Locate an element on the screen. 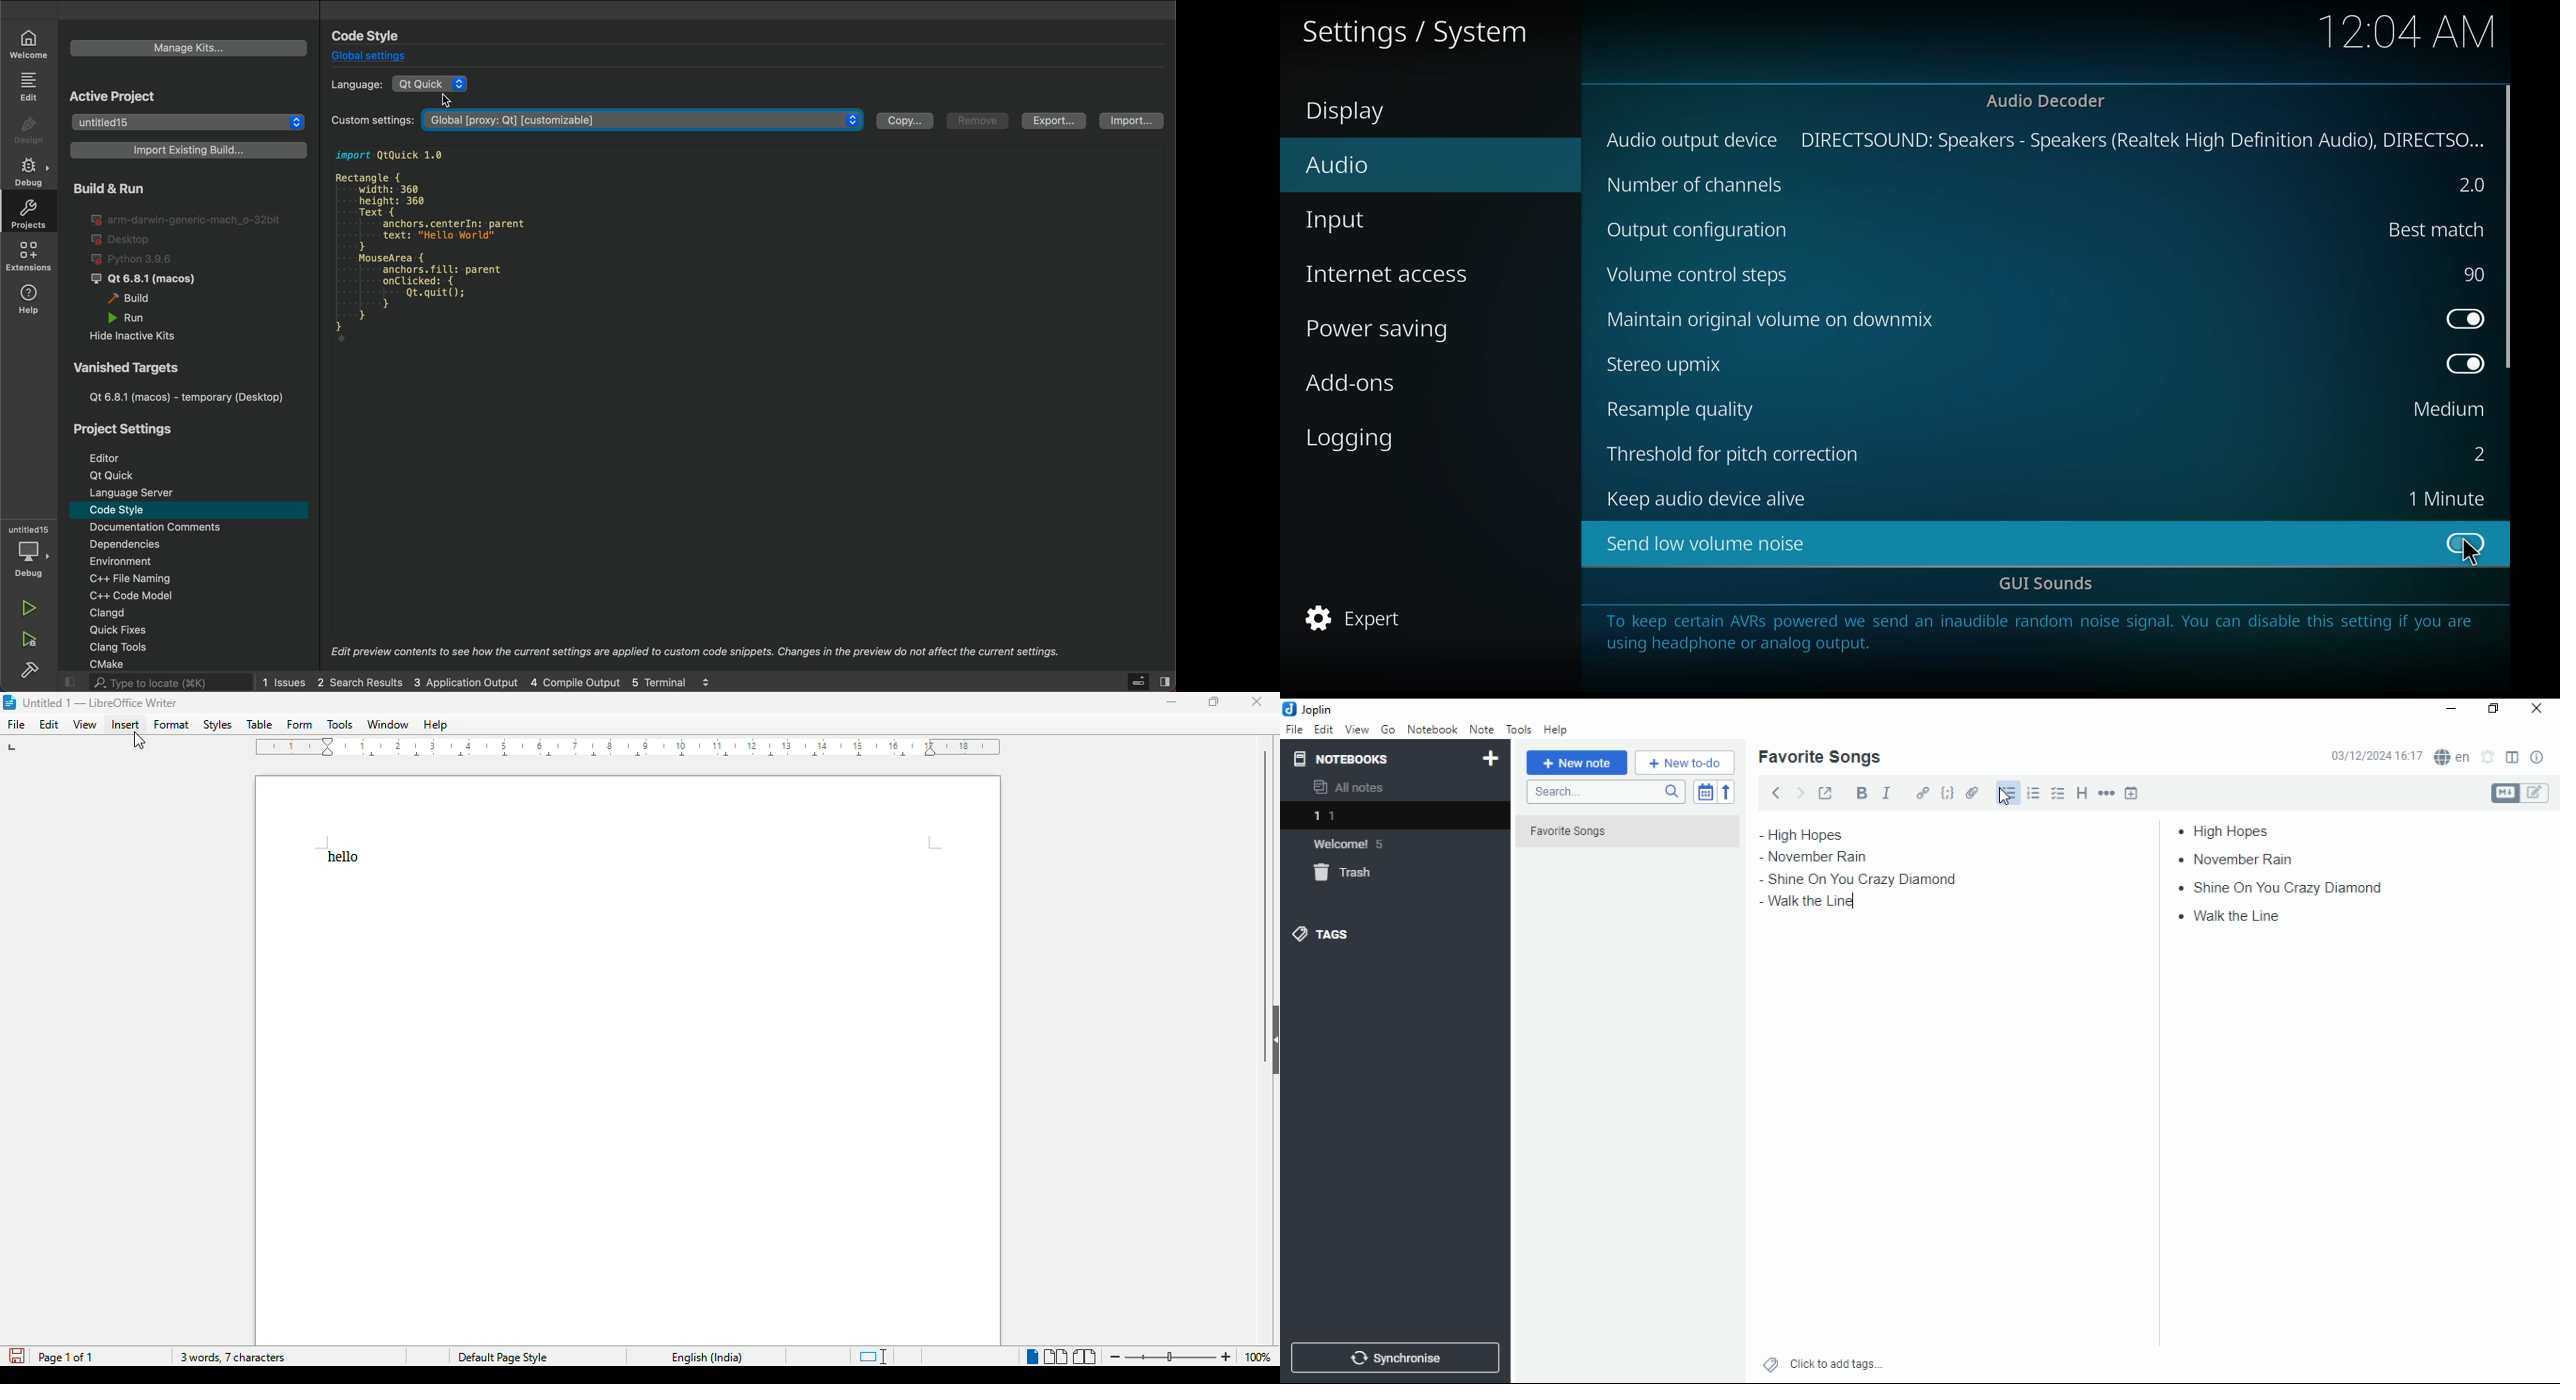  toggle layout is located at coordinates (2513, 758).